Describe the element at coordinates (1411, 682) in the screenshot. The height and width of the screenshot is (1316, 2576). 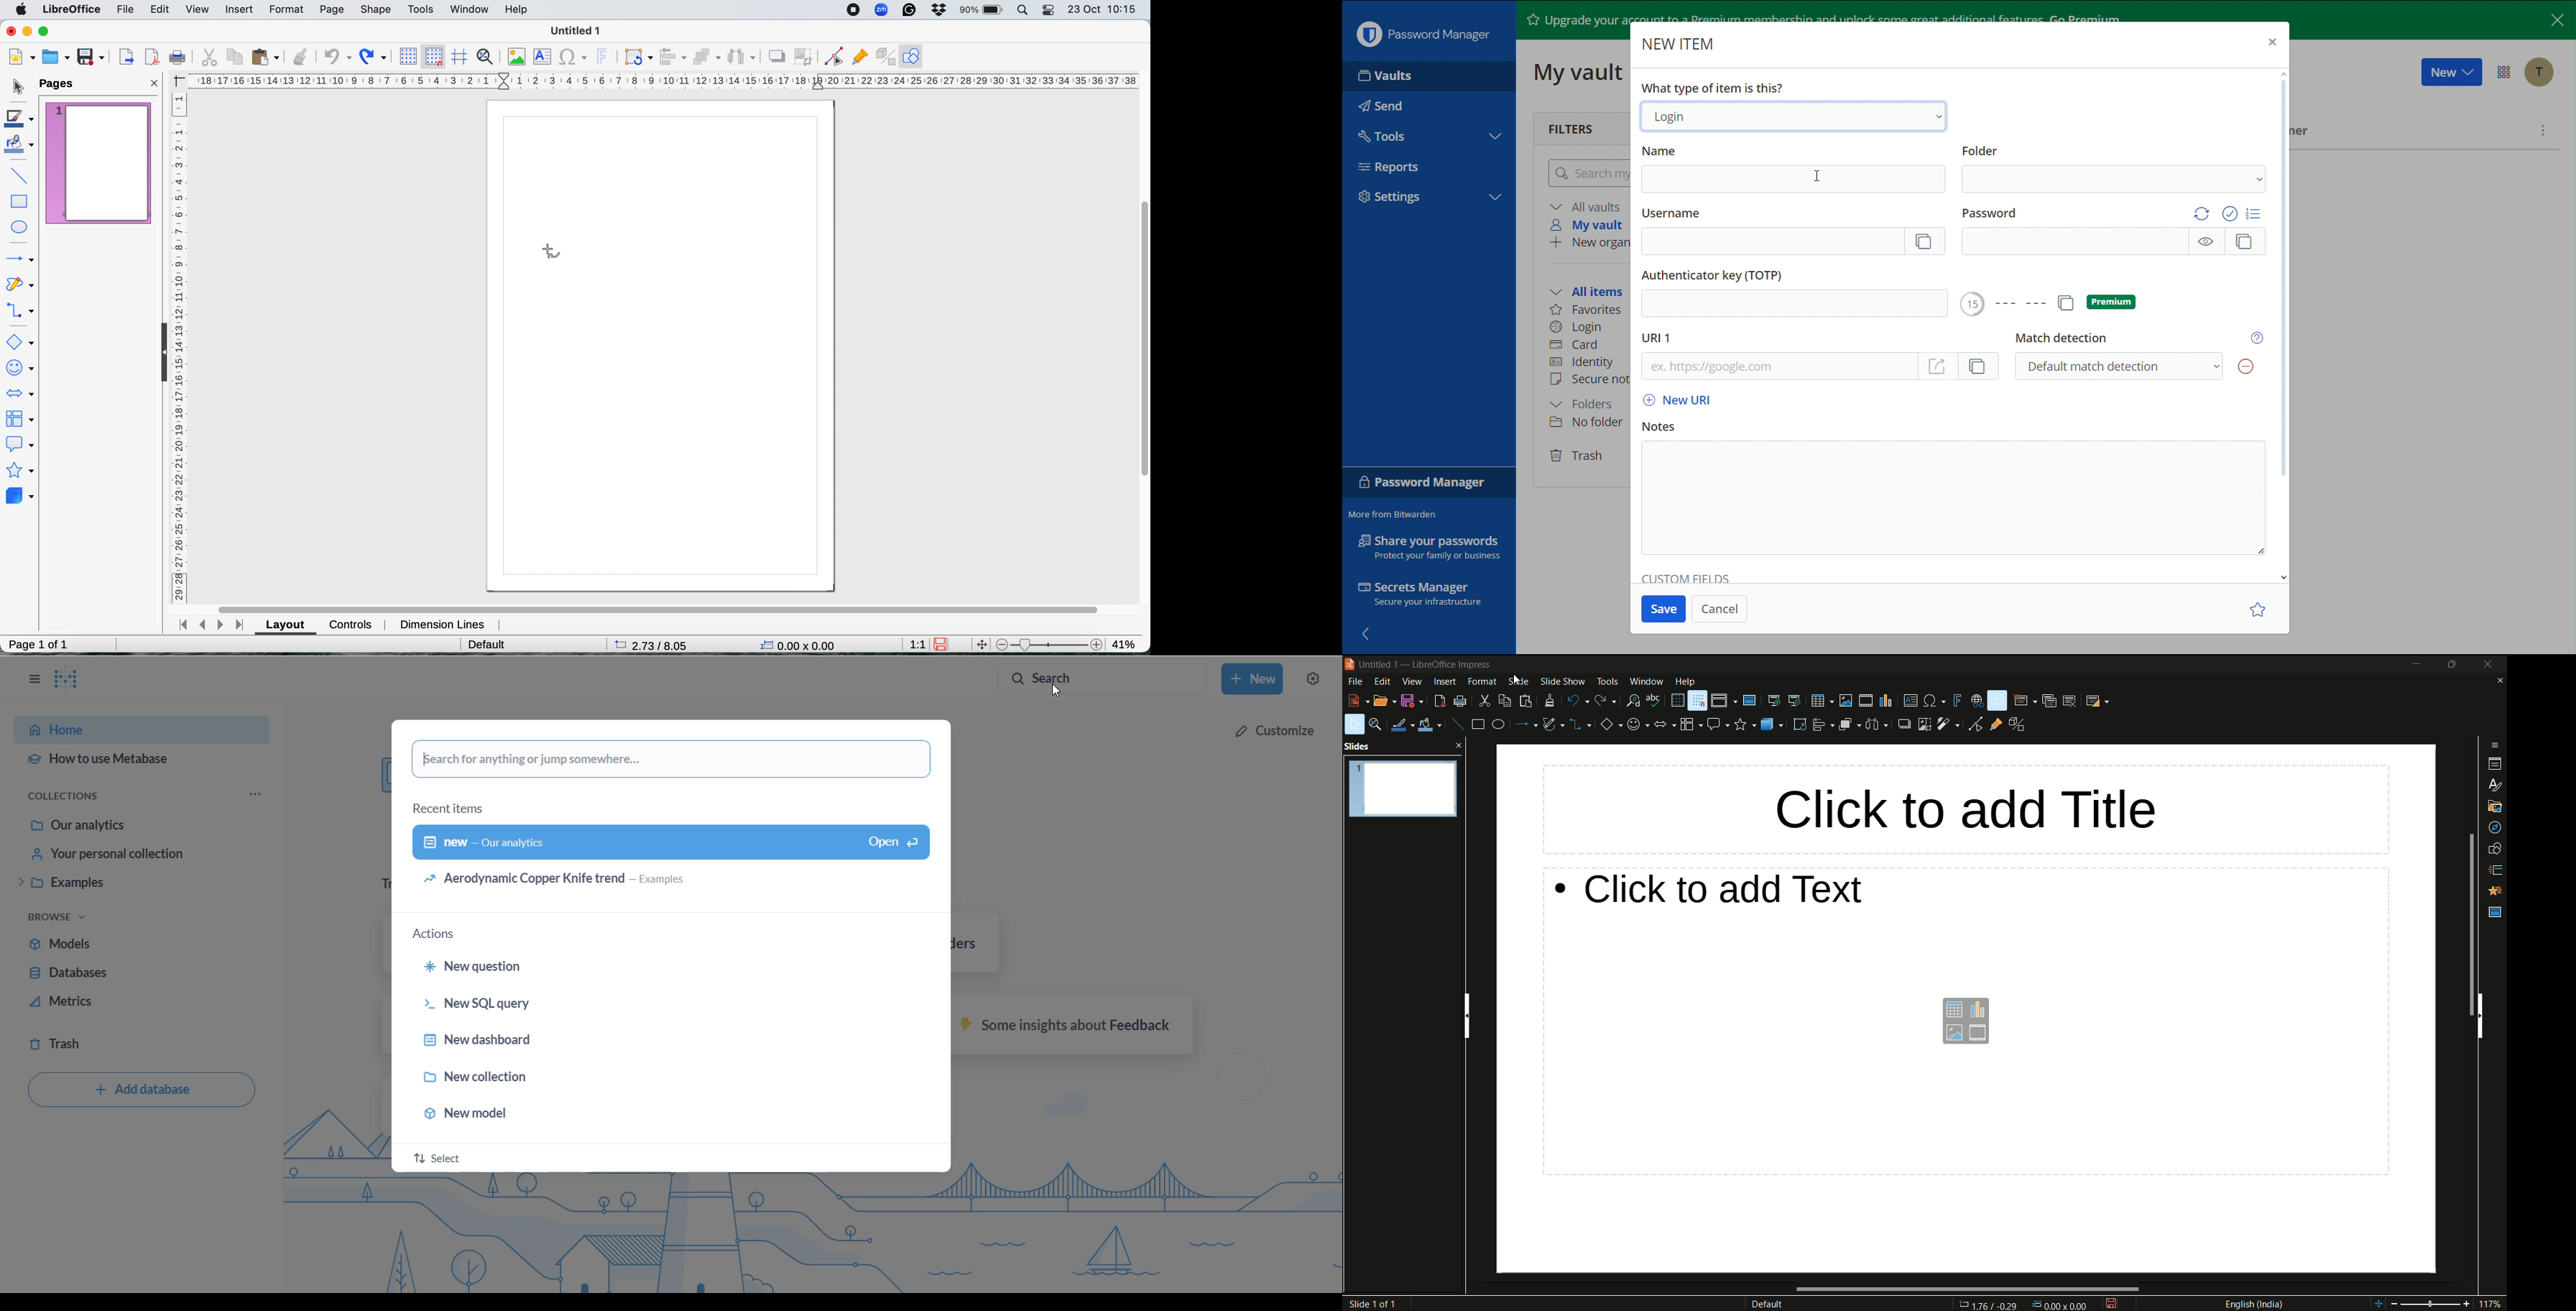
I see `view menu` at that location.